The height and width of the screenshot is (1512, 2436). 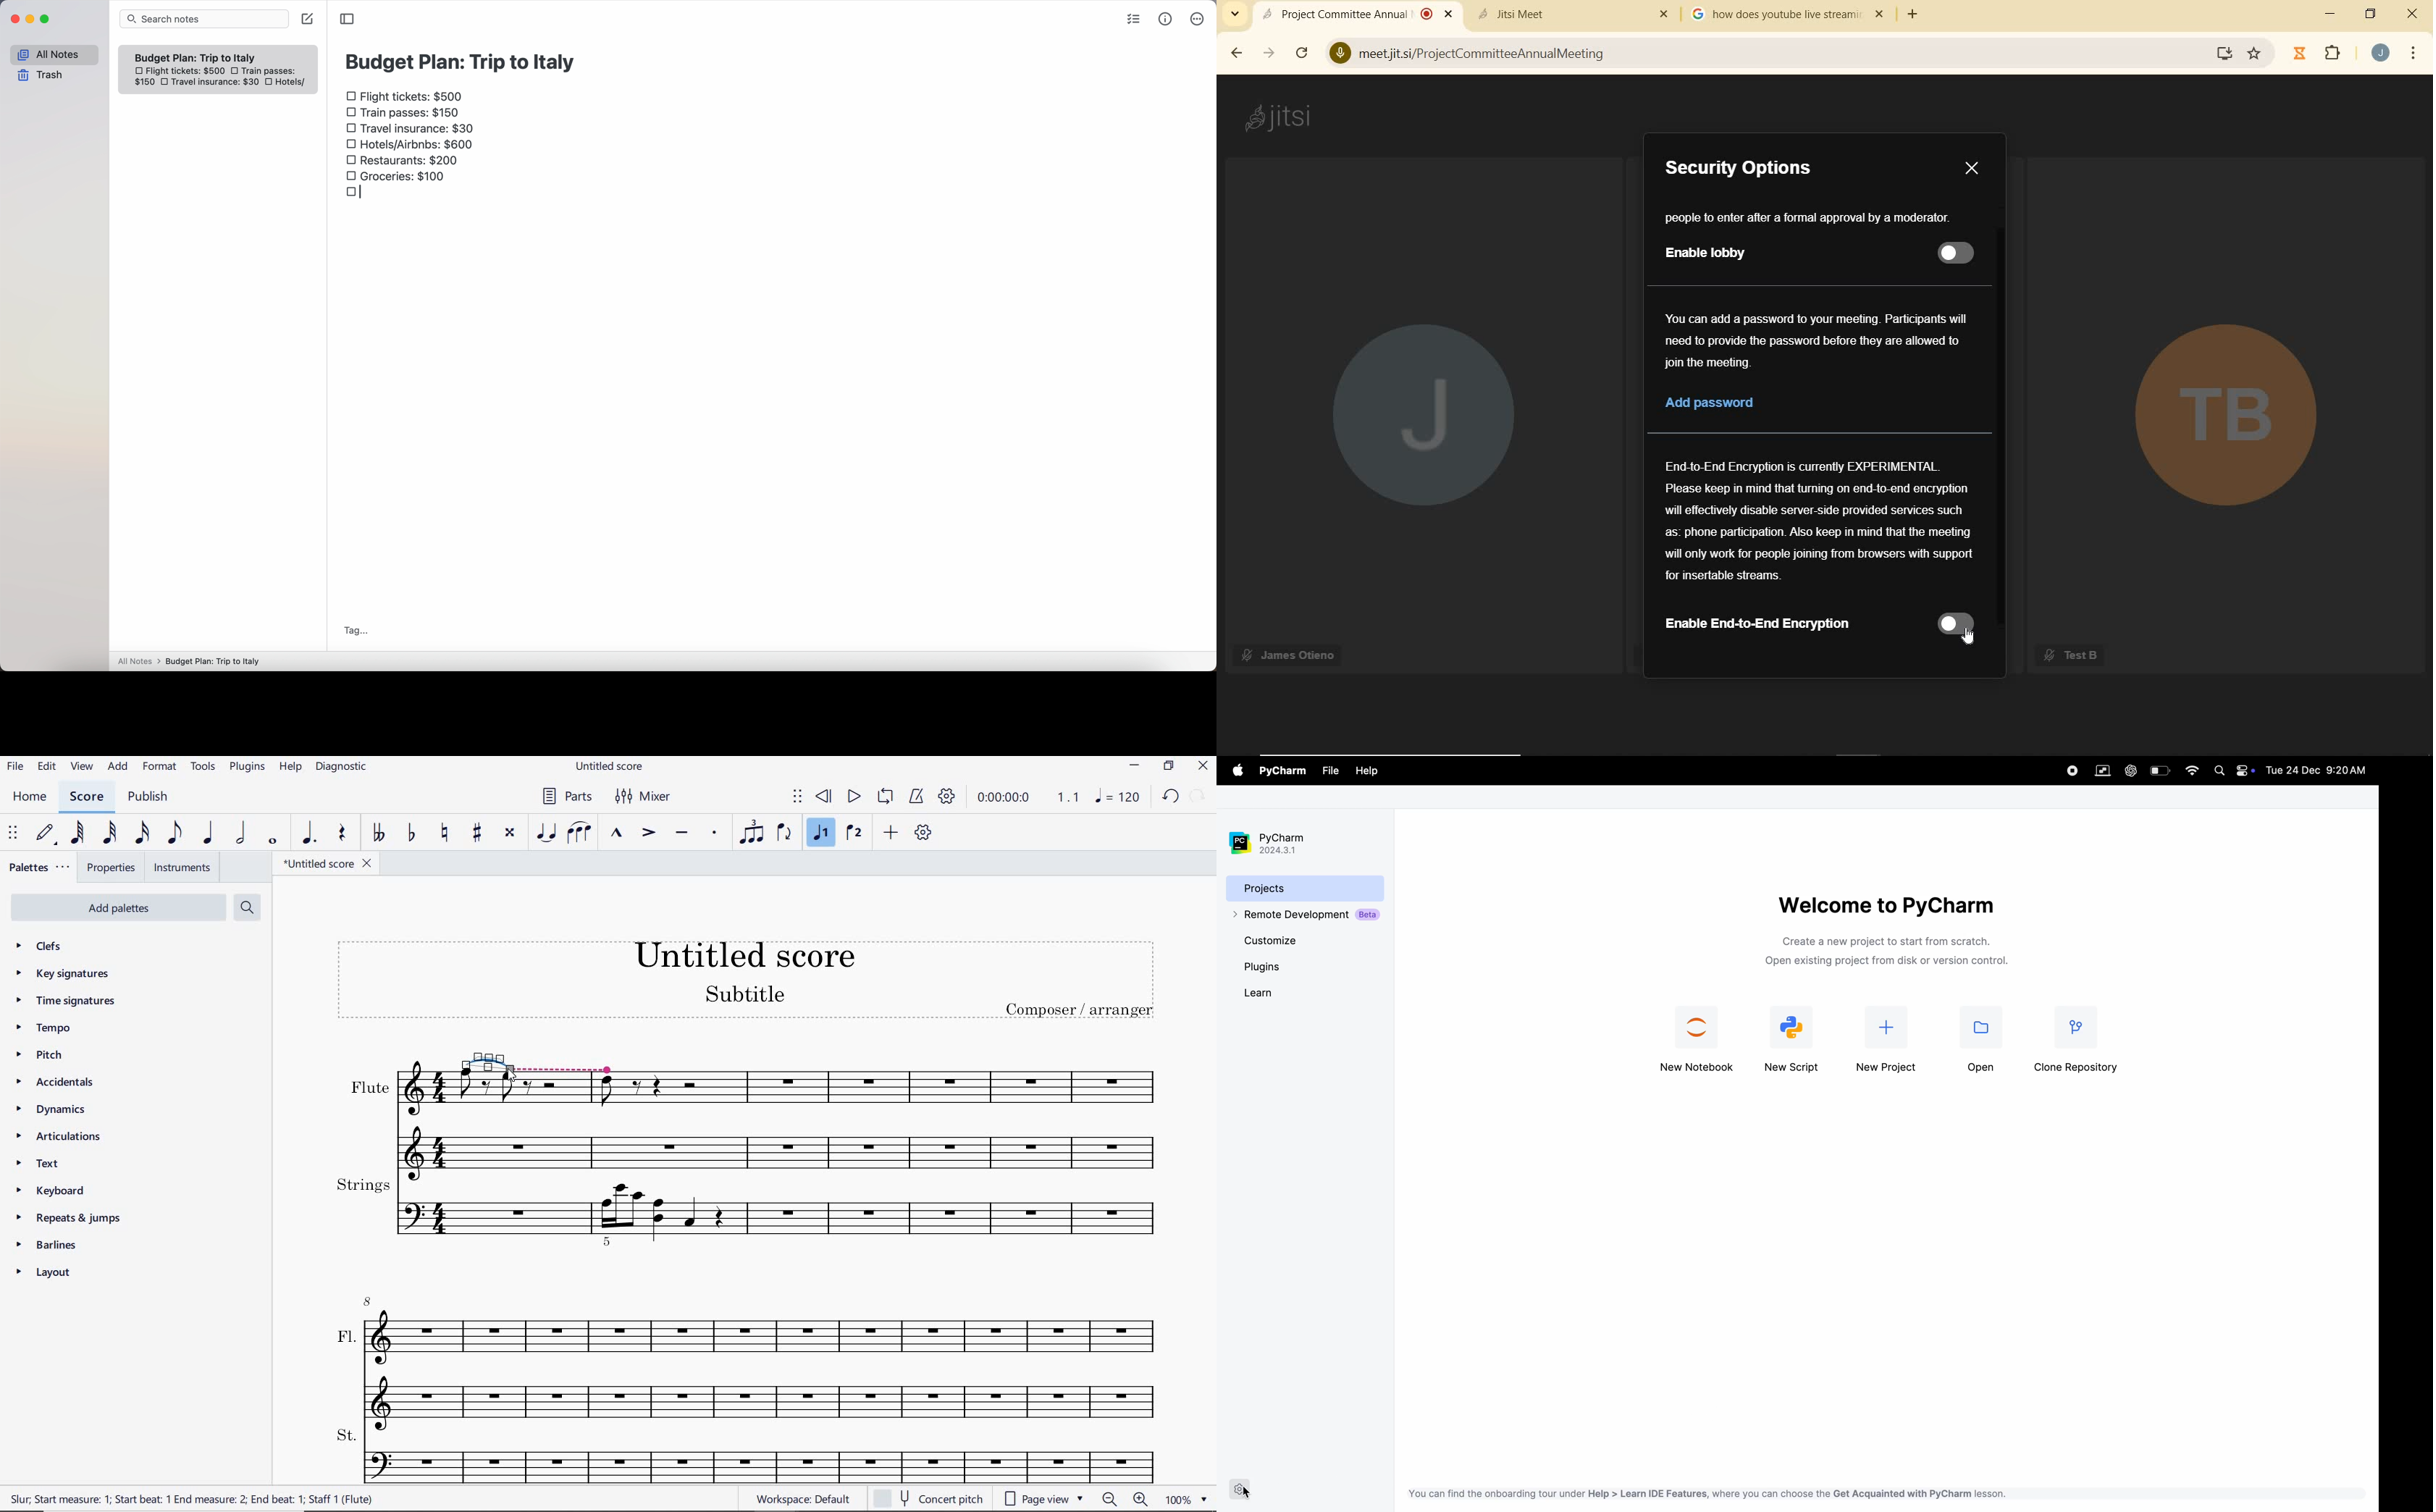 I want to click on undo, so click(x=1170, y=799).